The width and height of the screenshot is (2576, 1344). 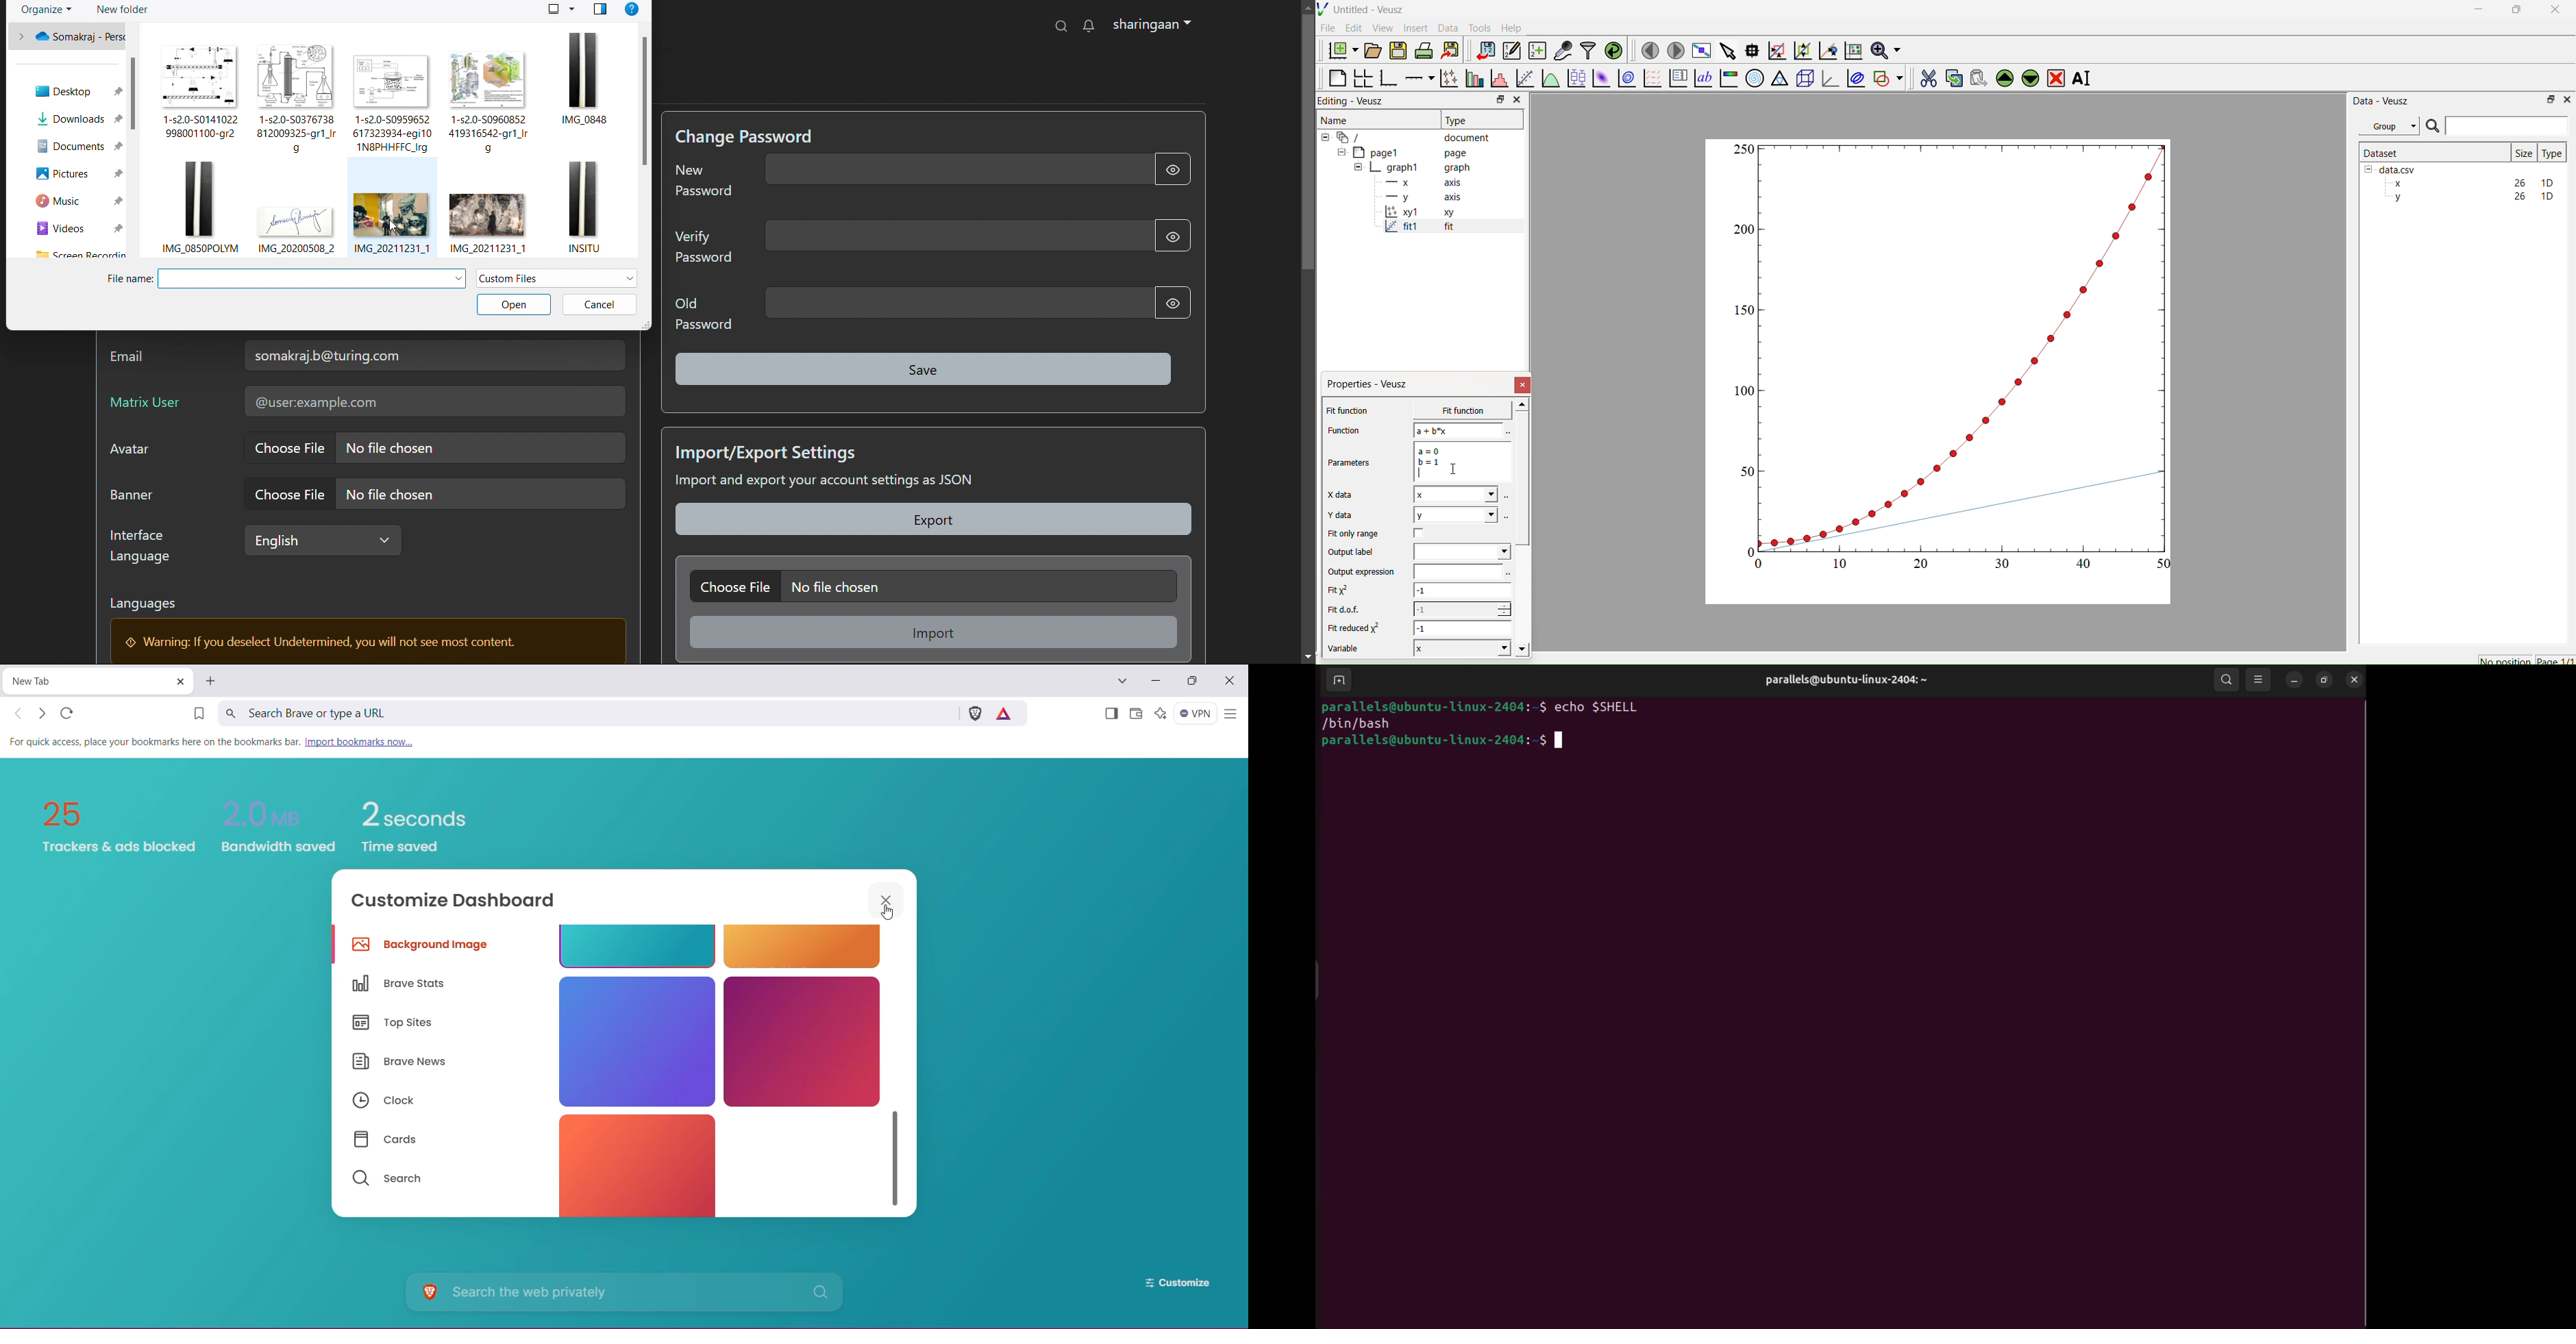 I want to click on notifications, so click(x=1088, y=25).